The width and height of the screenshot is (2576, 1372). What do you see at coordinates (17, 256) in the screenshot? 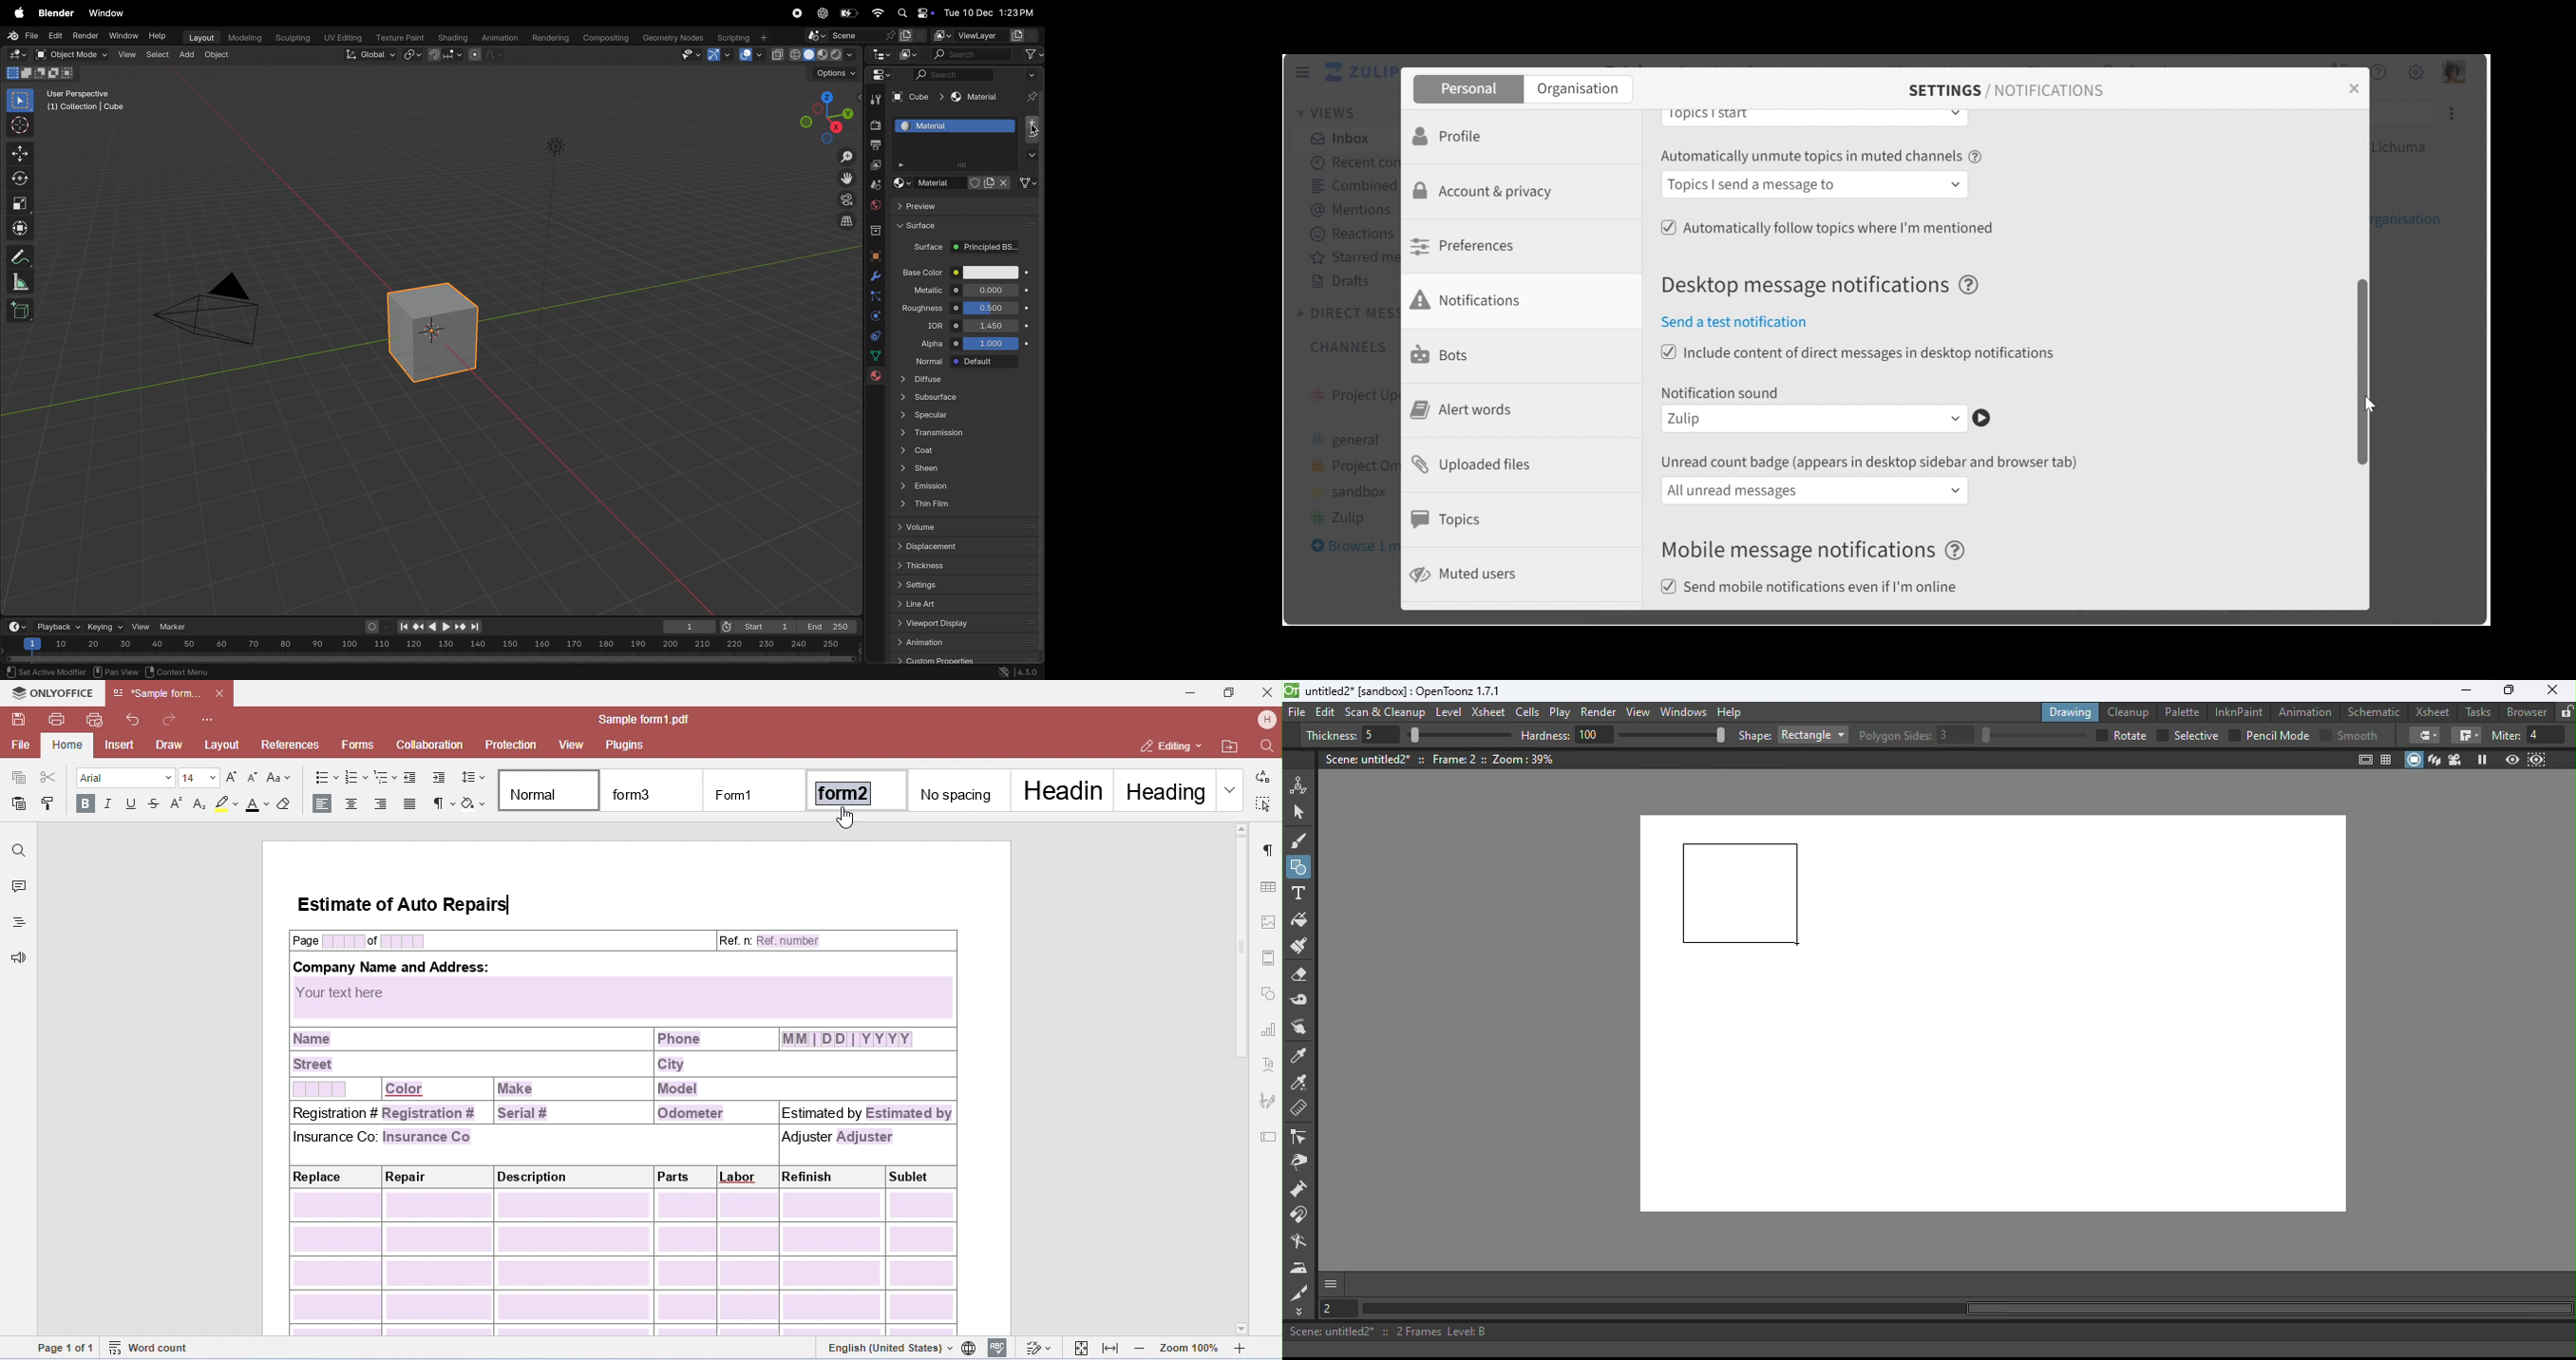
I see `annotate` at bounding box center [17, 256].